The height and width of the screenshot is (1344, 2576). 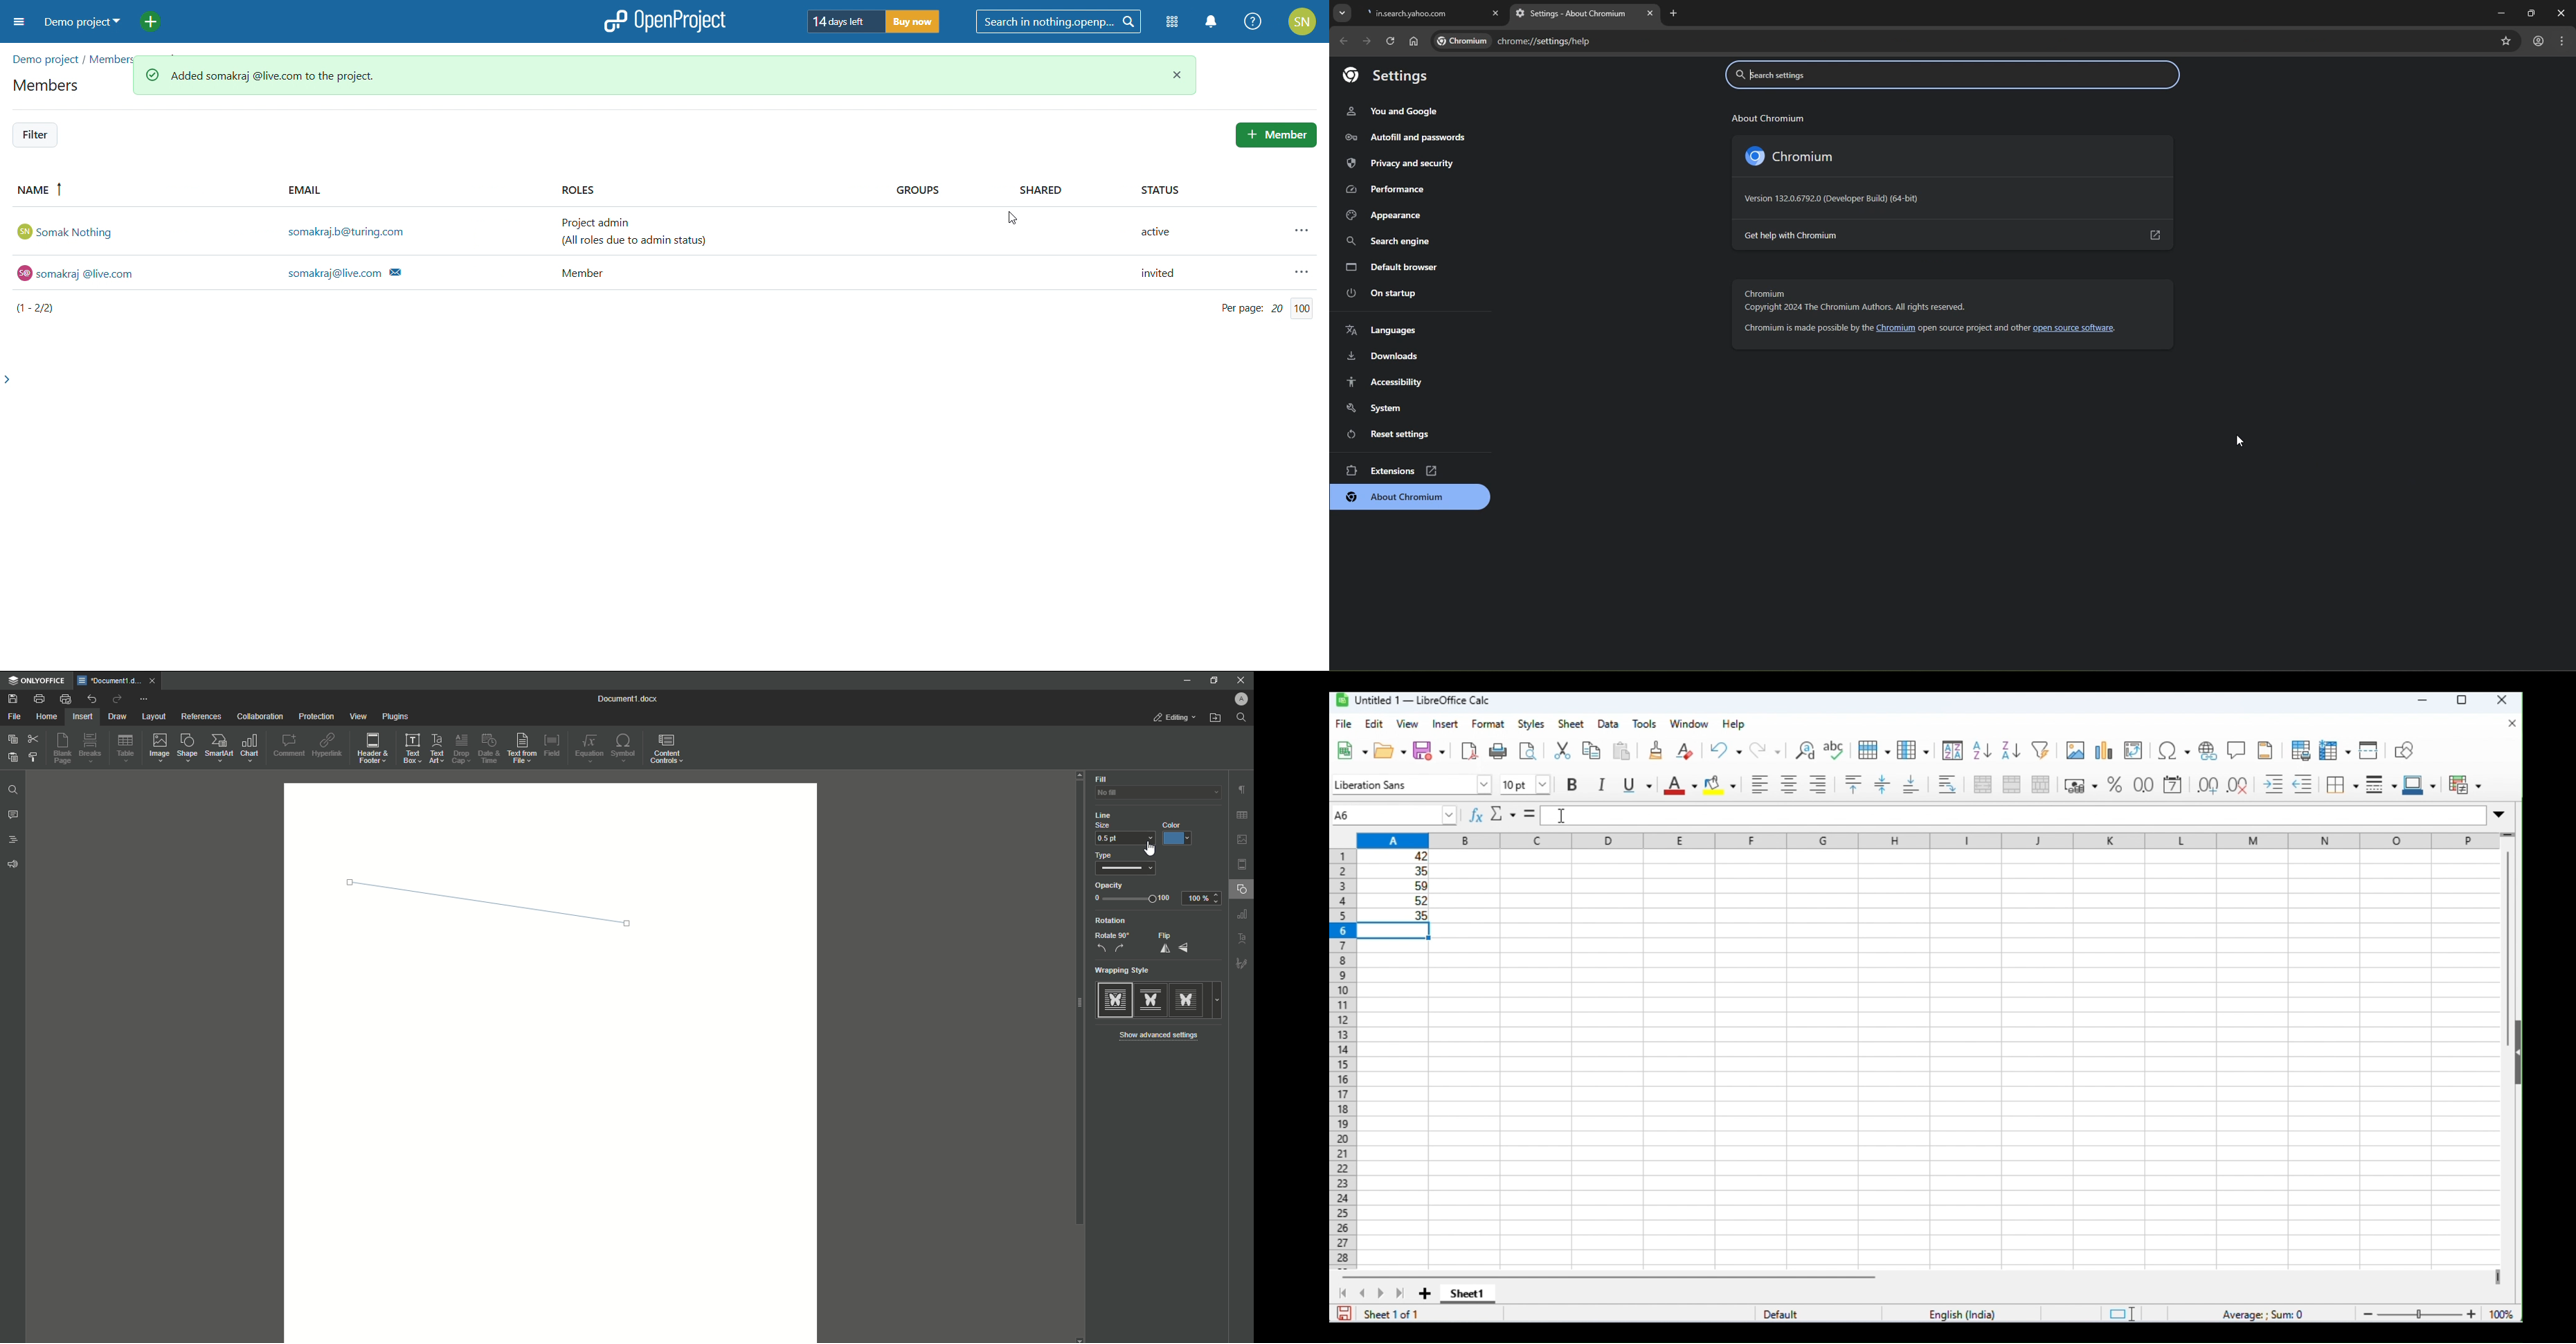 I want to click on 100%, so click(x=1204, y=898).